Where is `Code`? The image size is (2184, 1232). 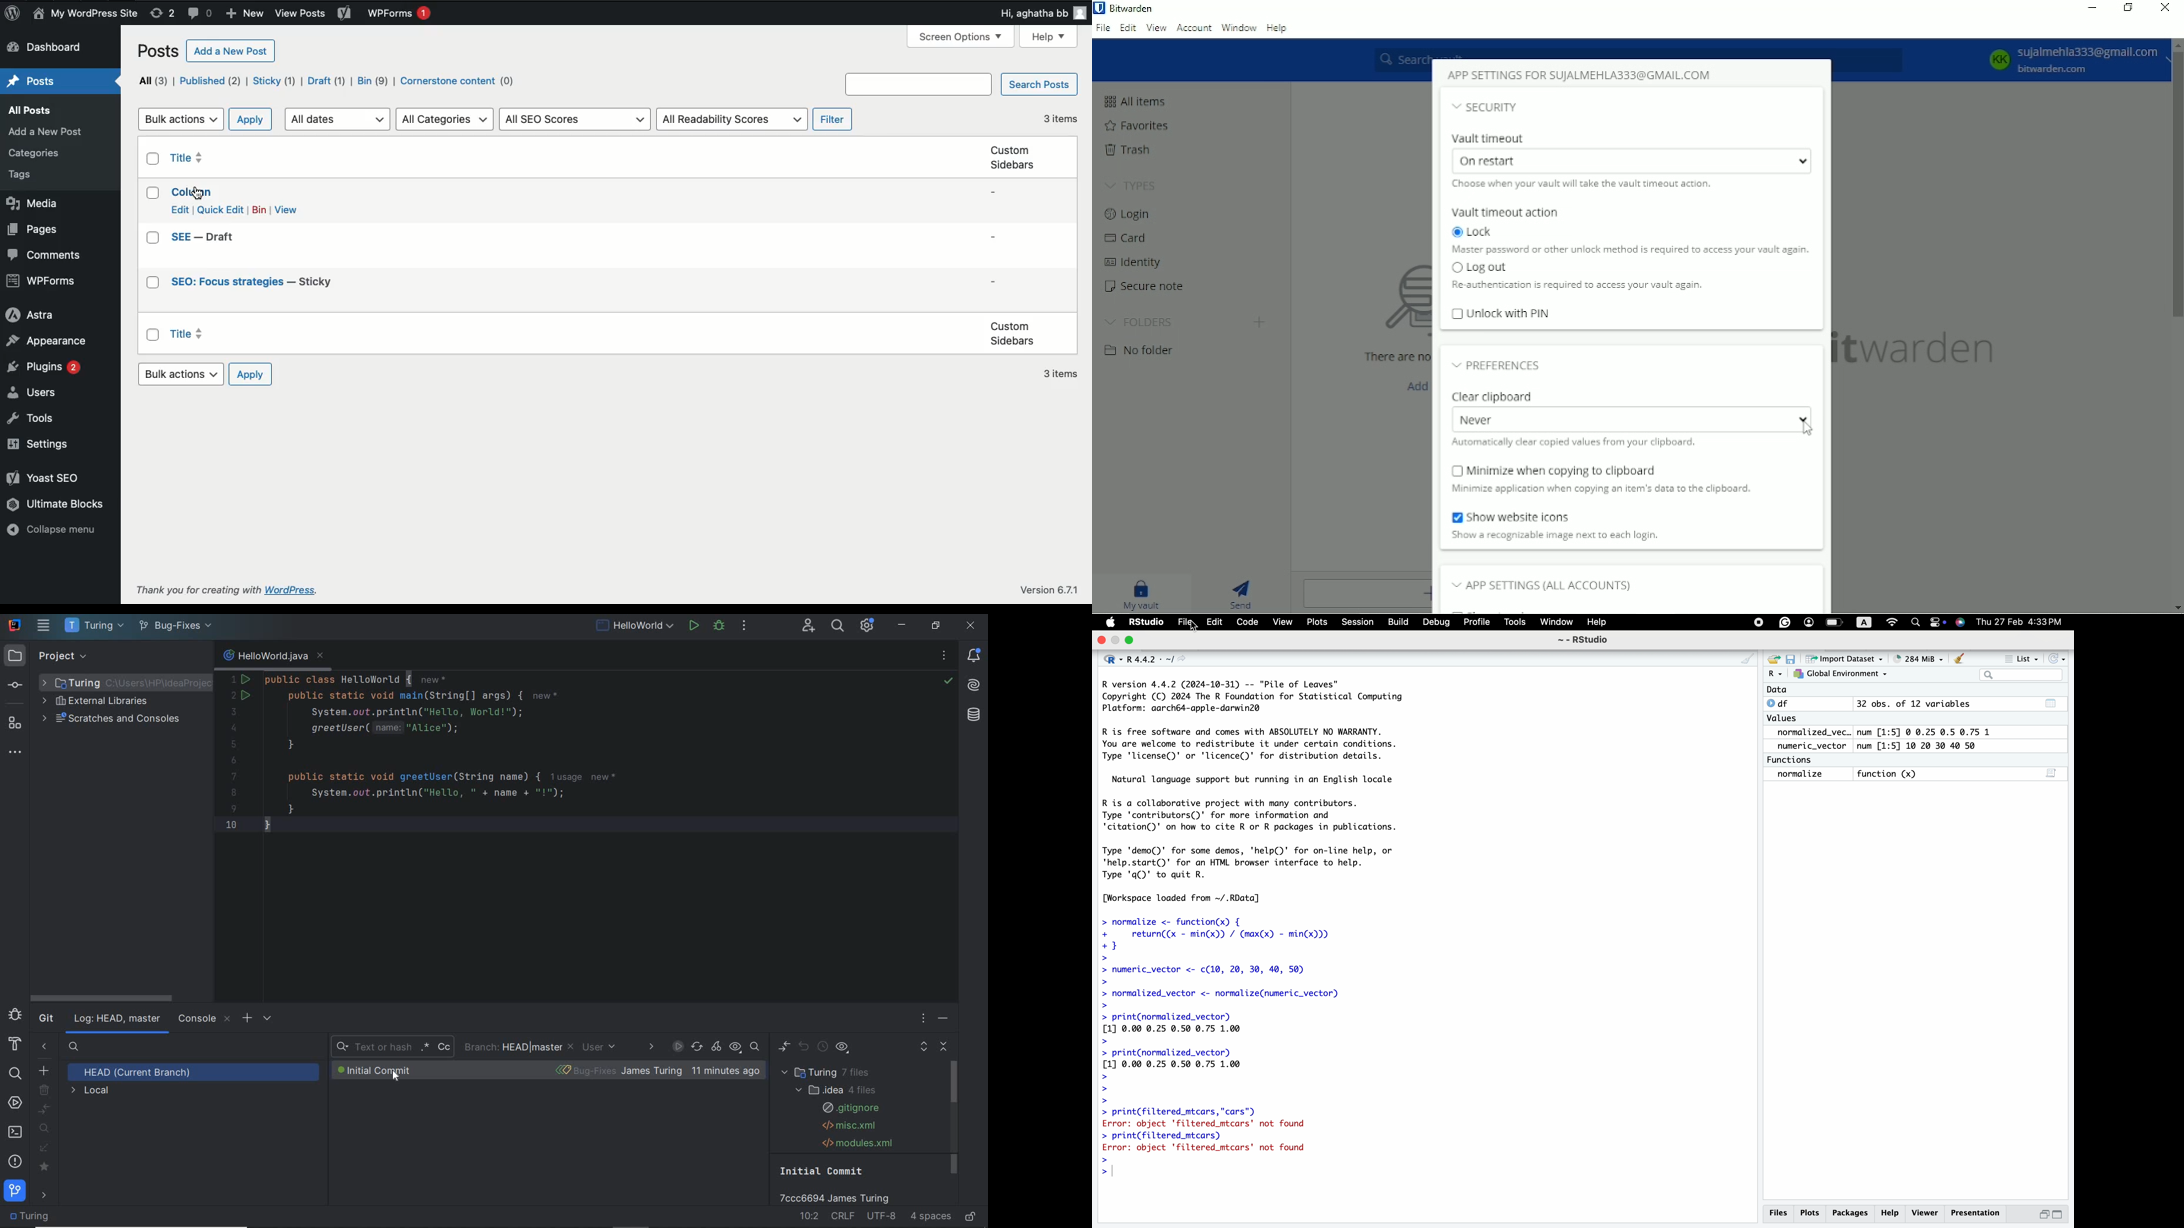
Code is located at coordinates (1246, 620).